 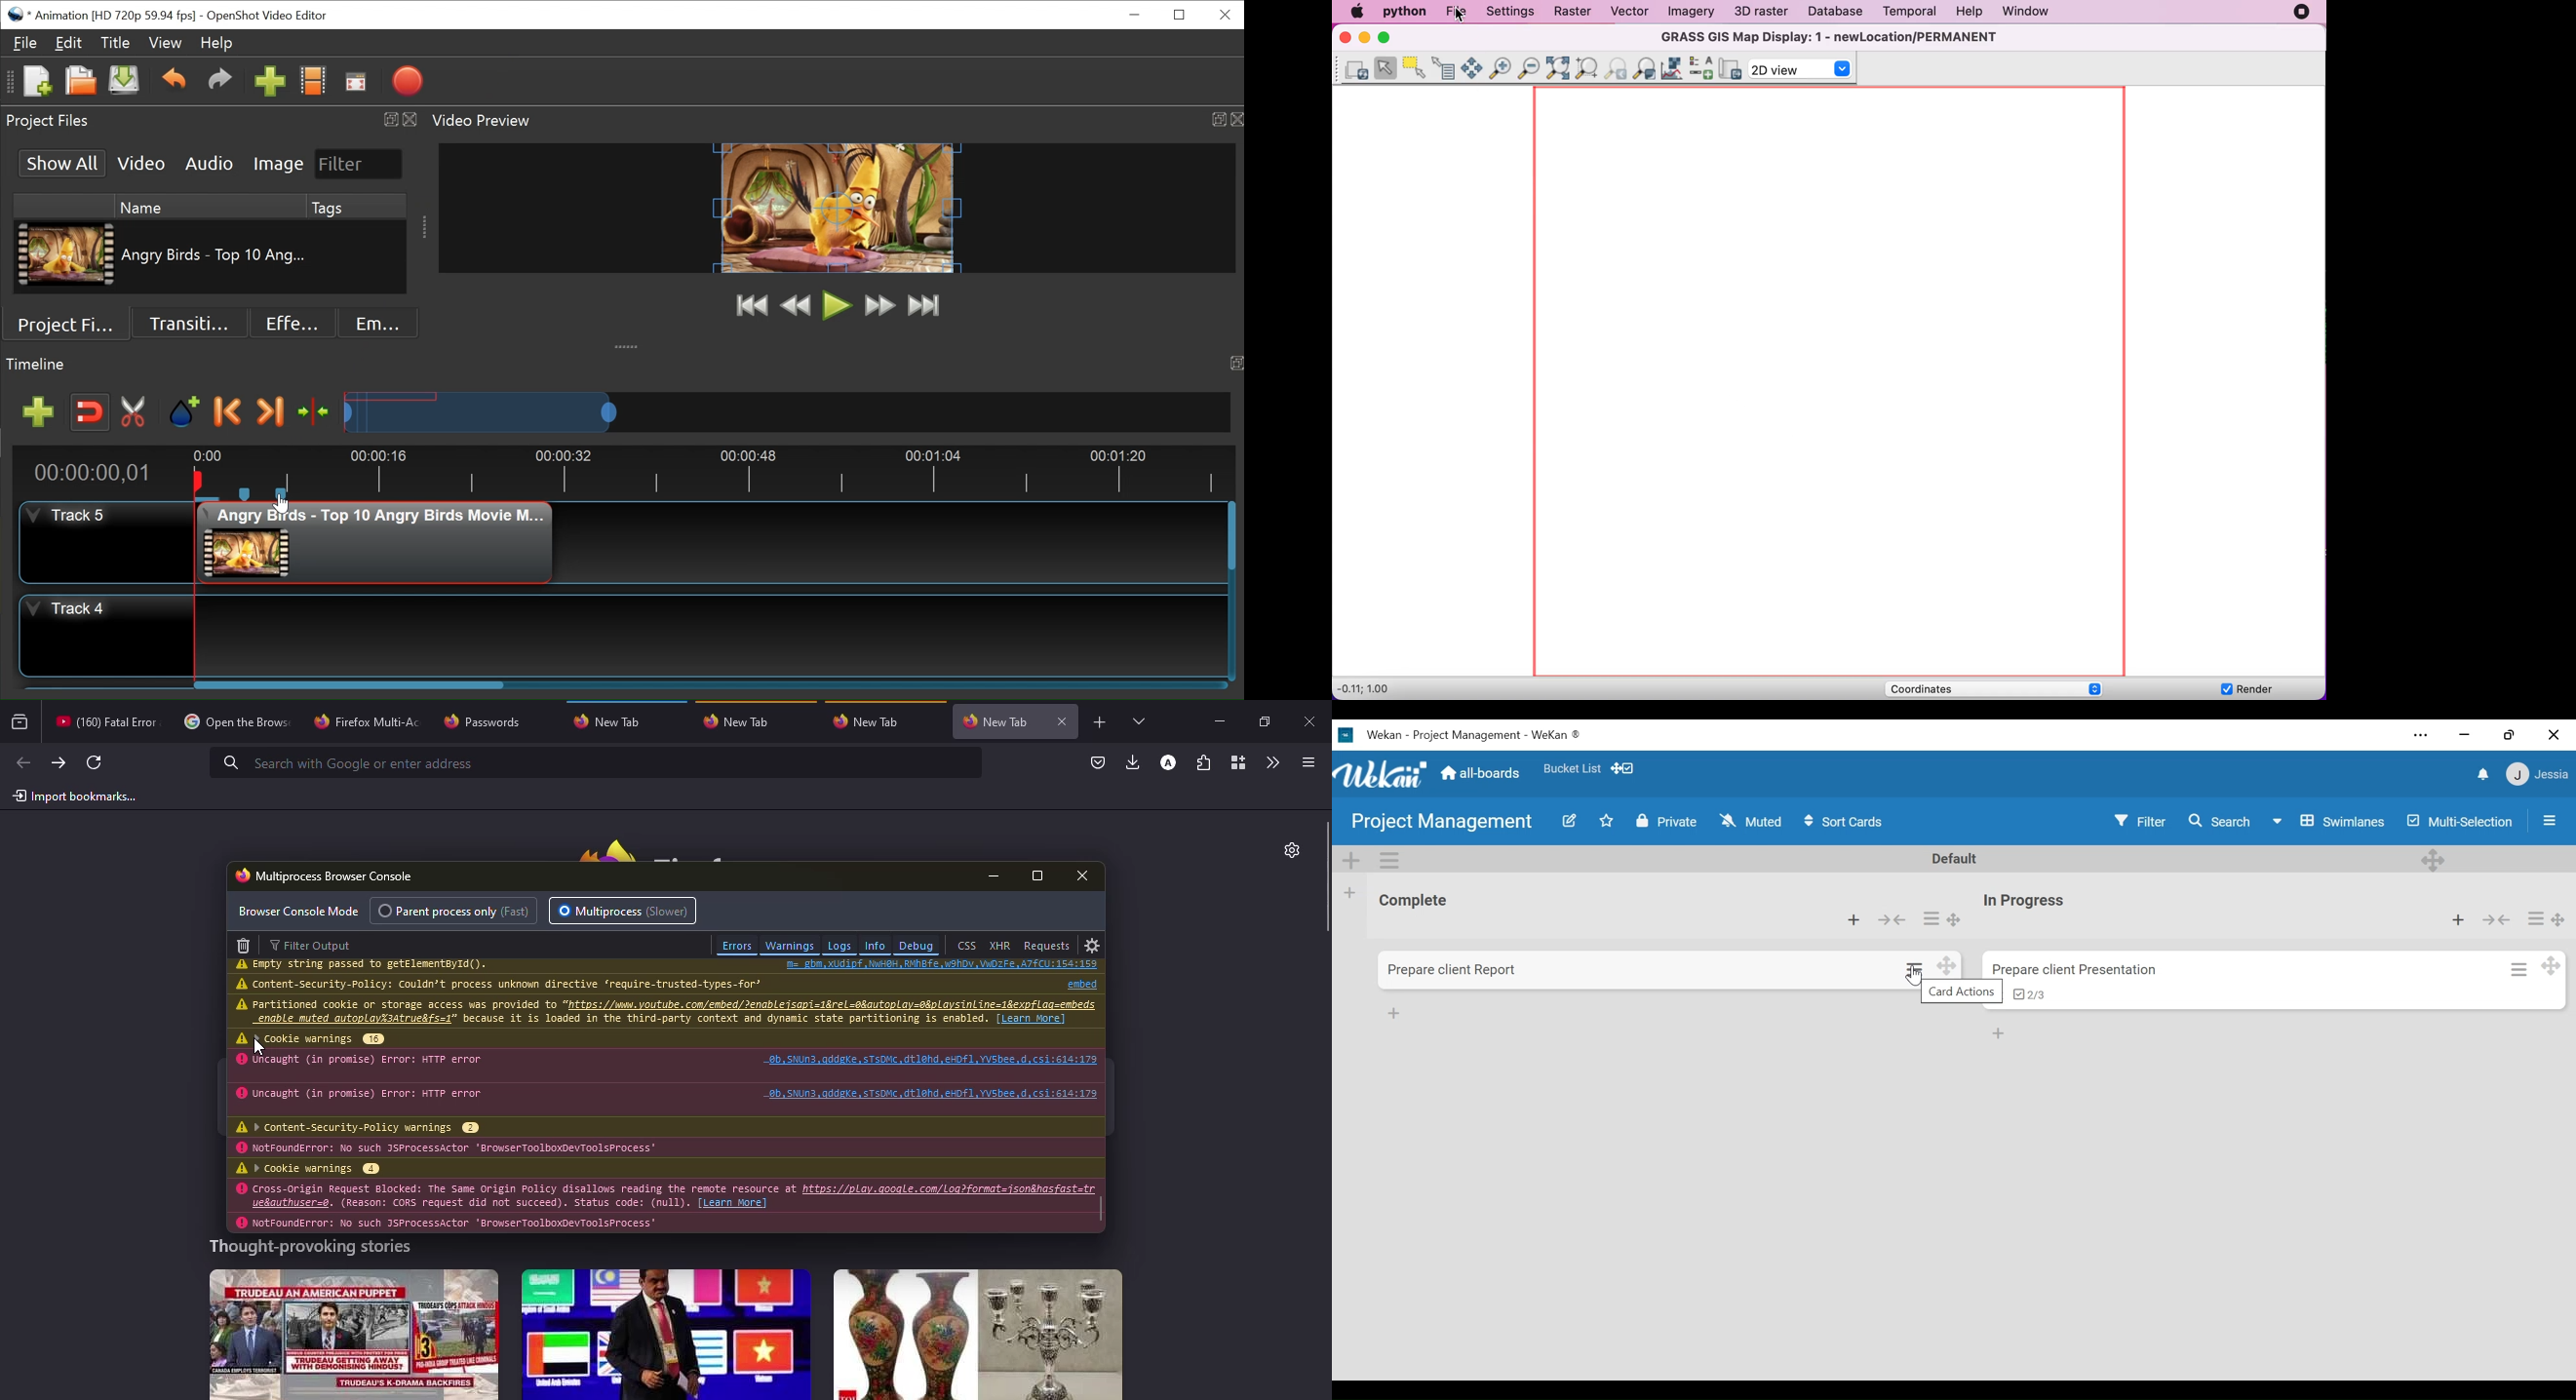 I want to click on expand warnings, so click(x=324, y=1038).